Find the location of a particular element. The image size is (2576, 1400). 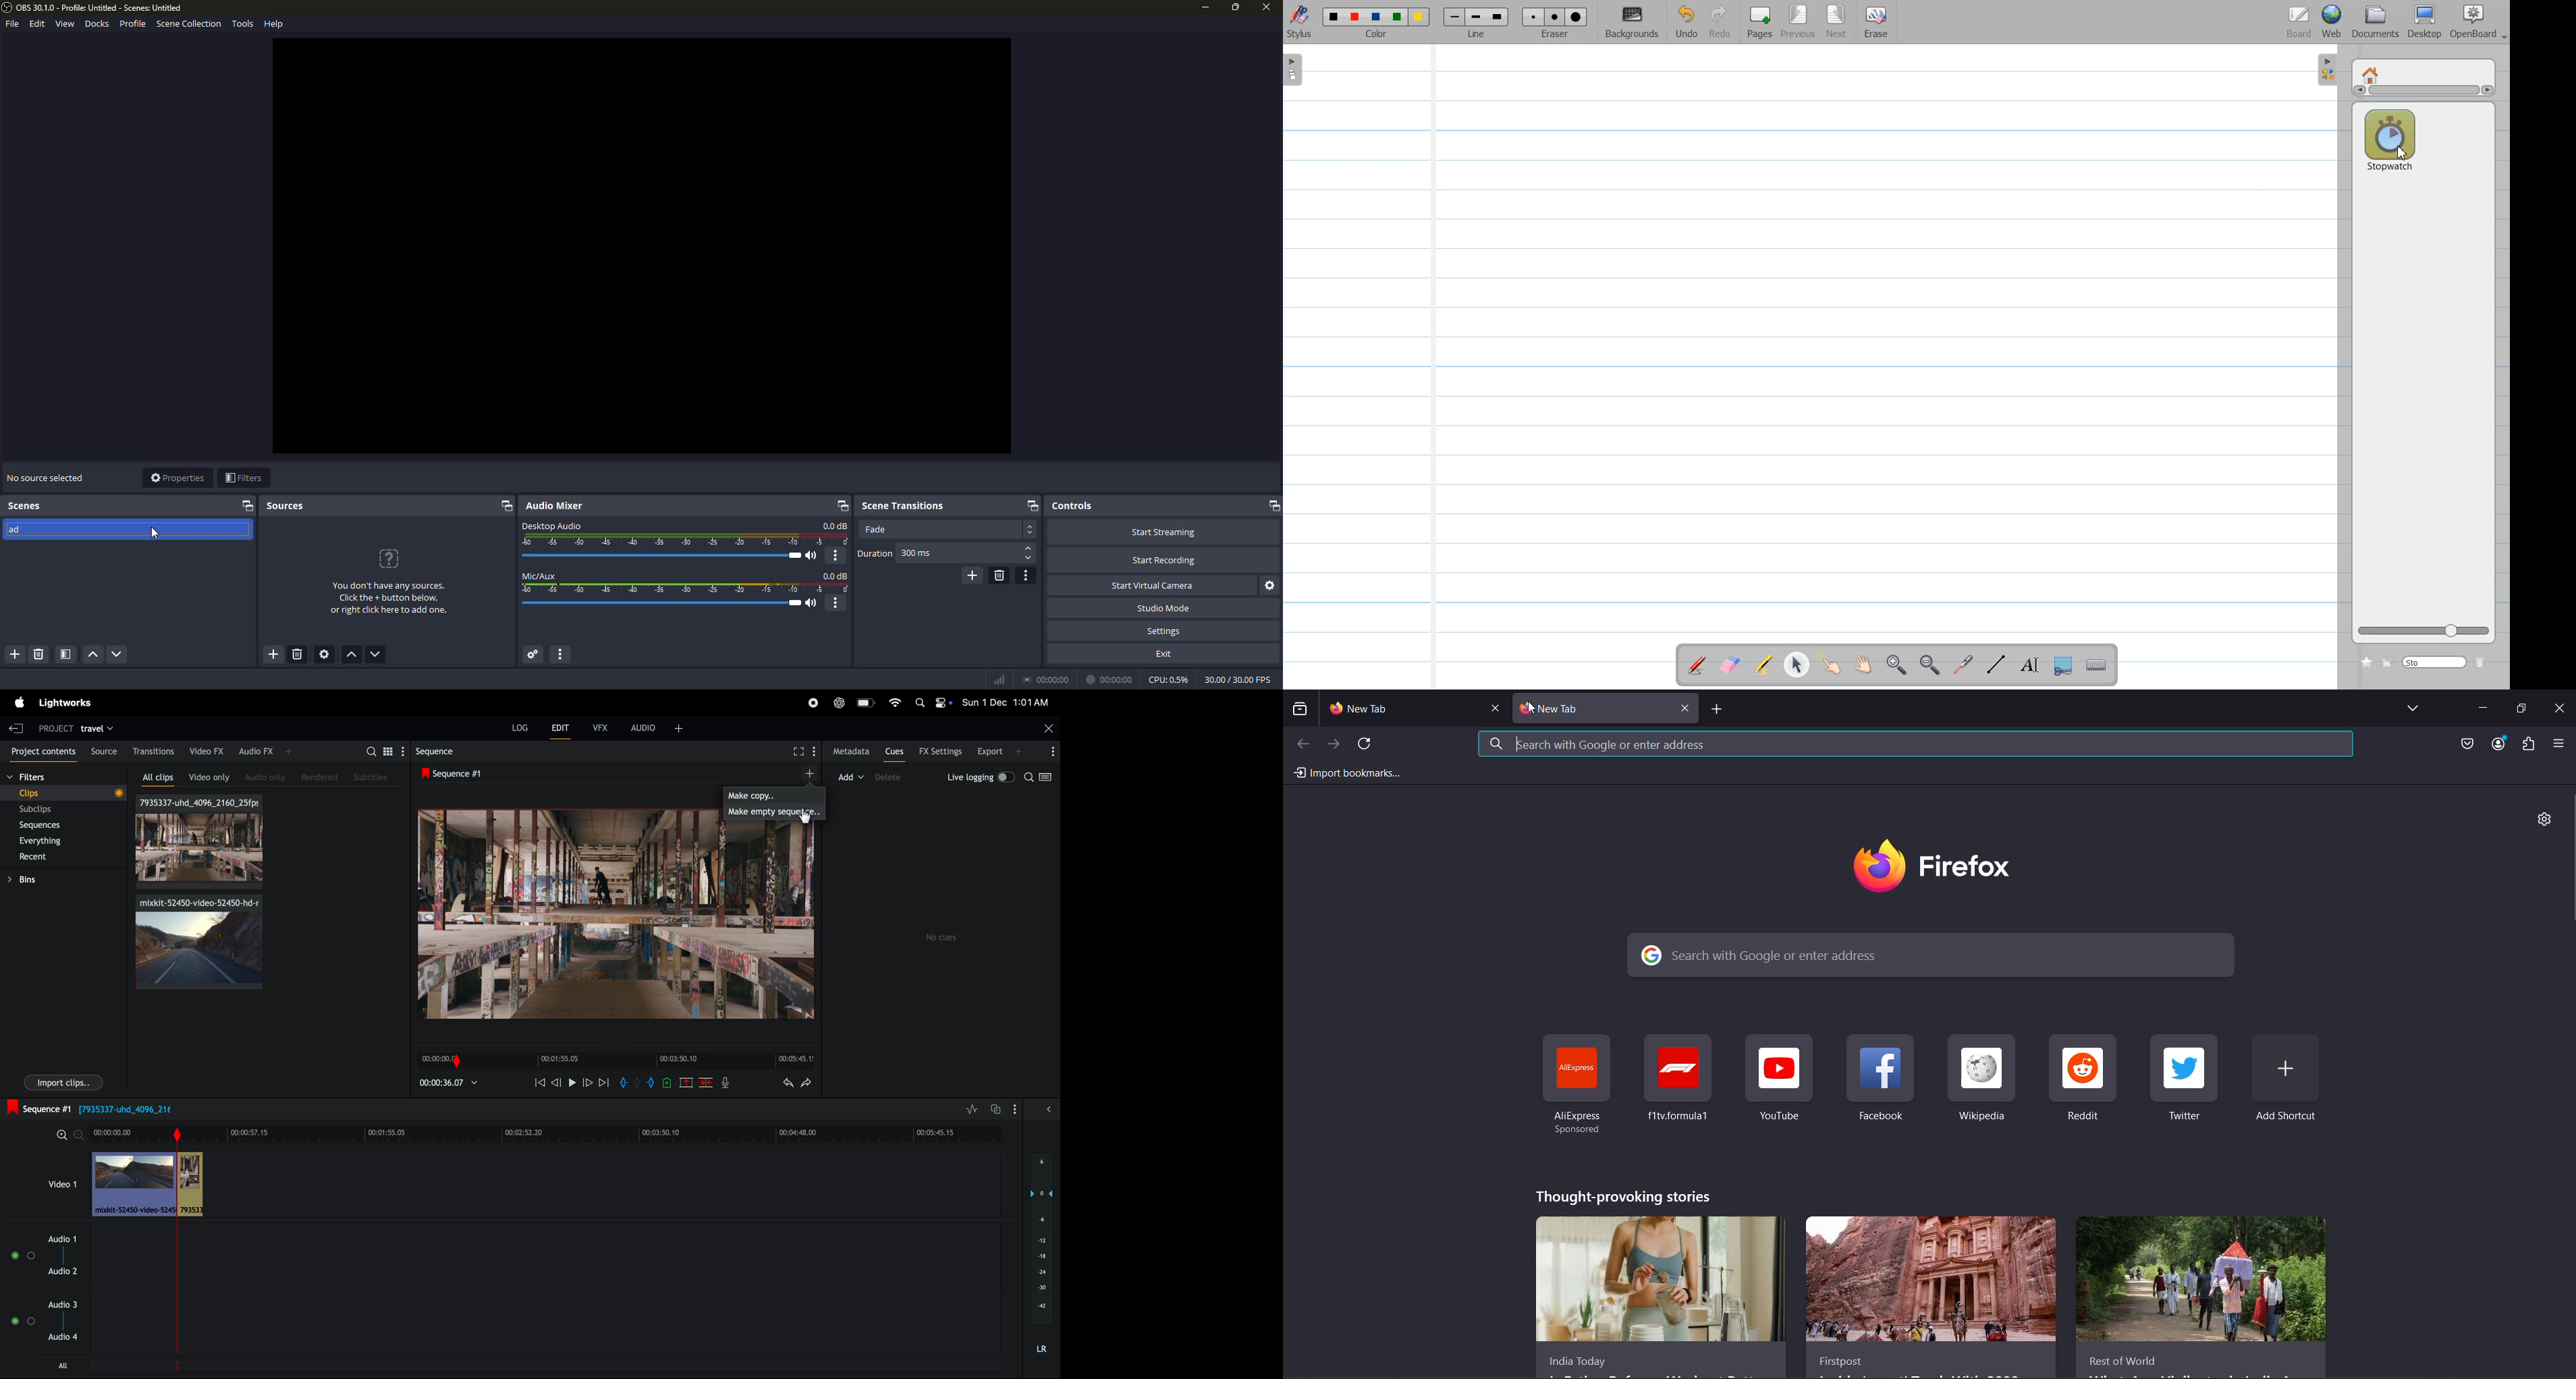

search for assets bins is located at coordinates (369, 754).